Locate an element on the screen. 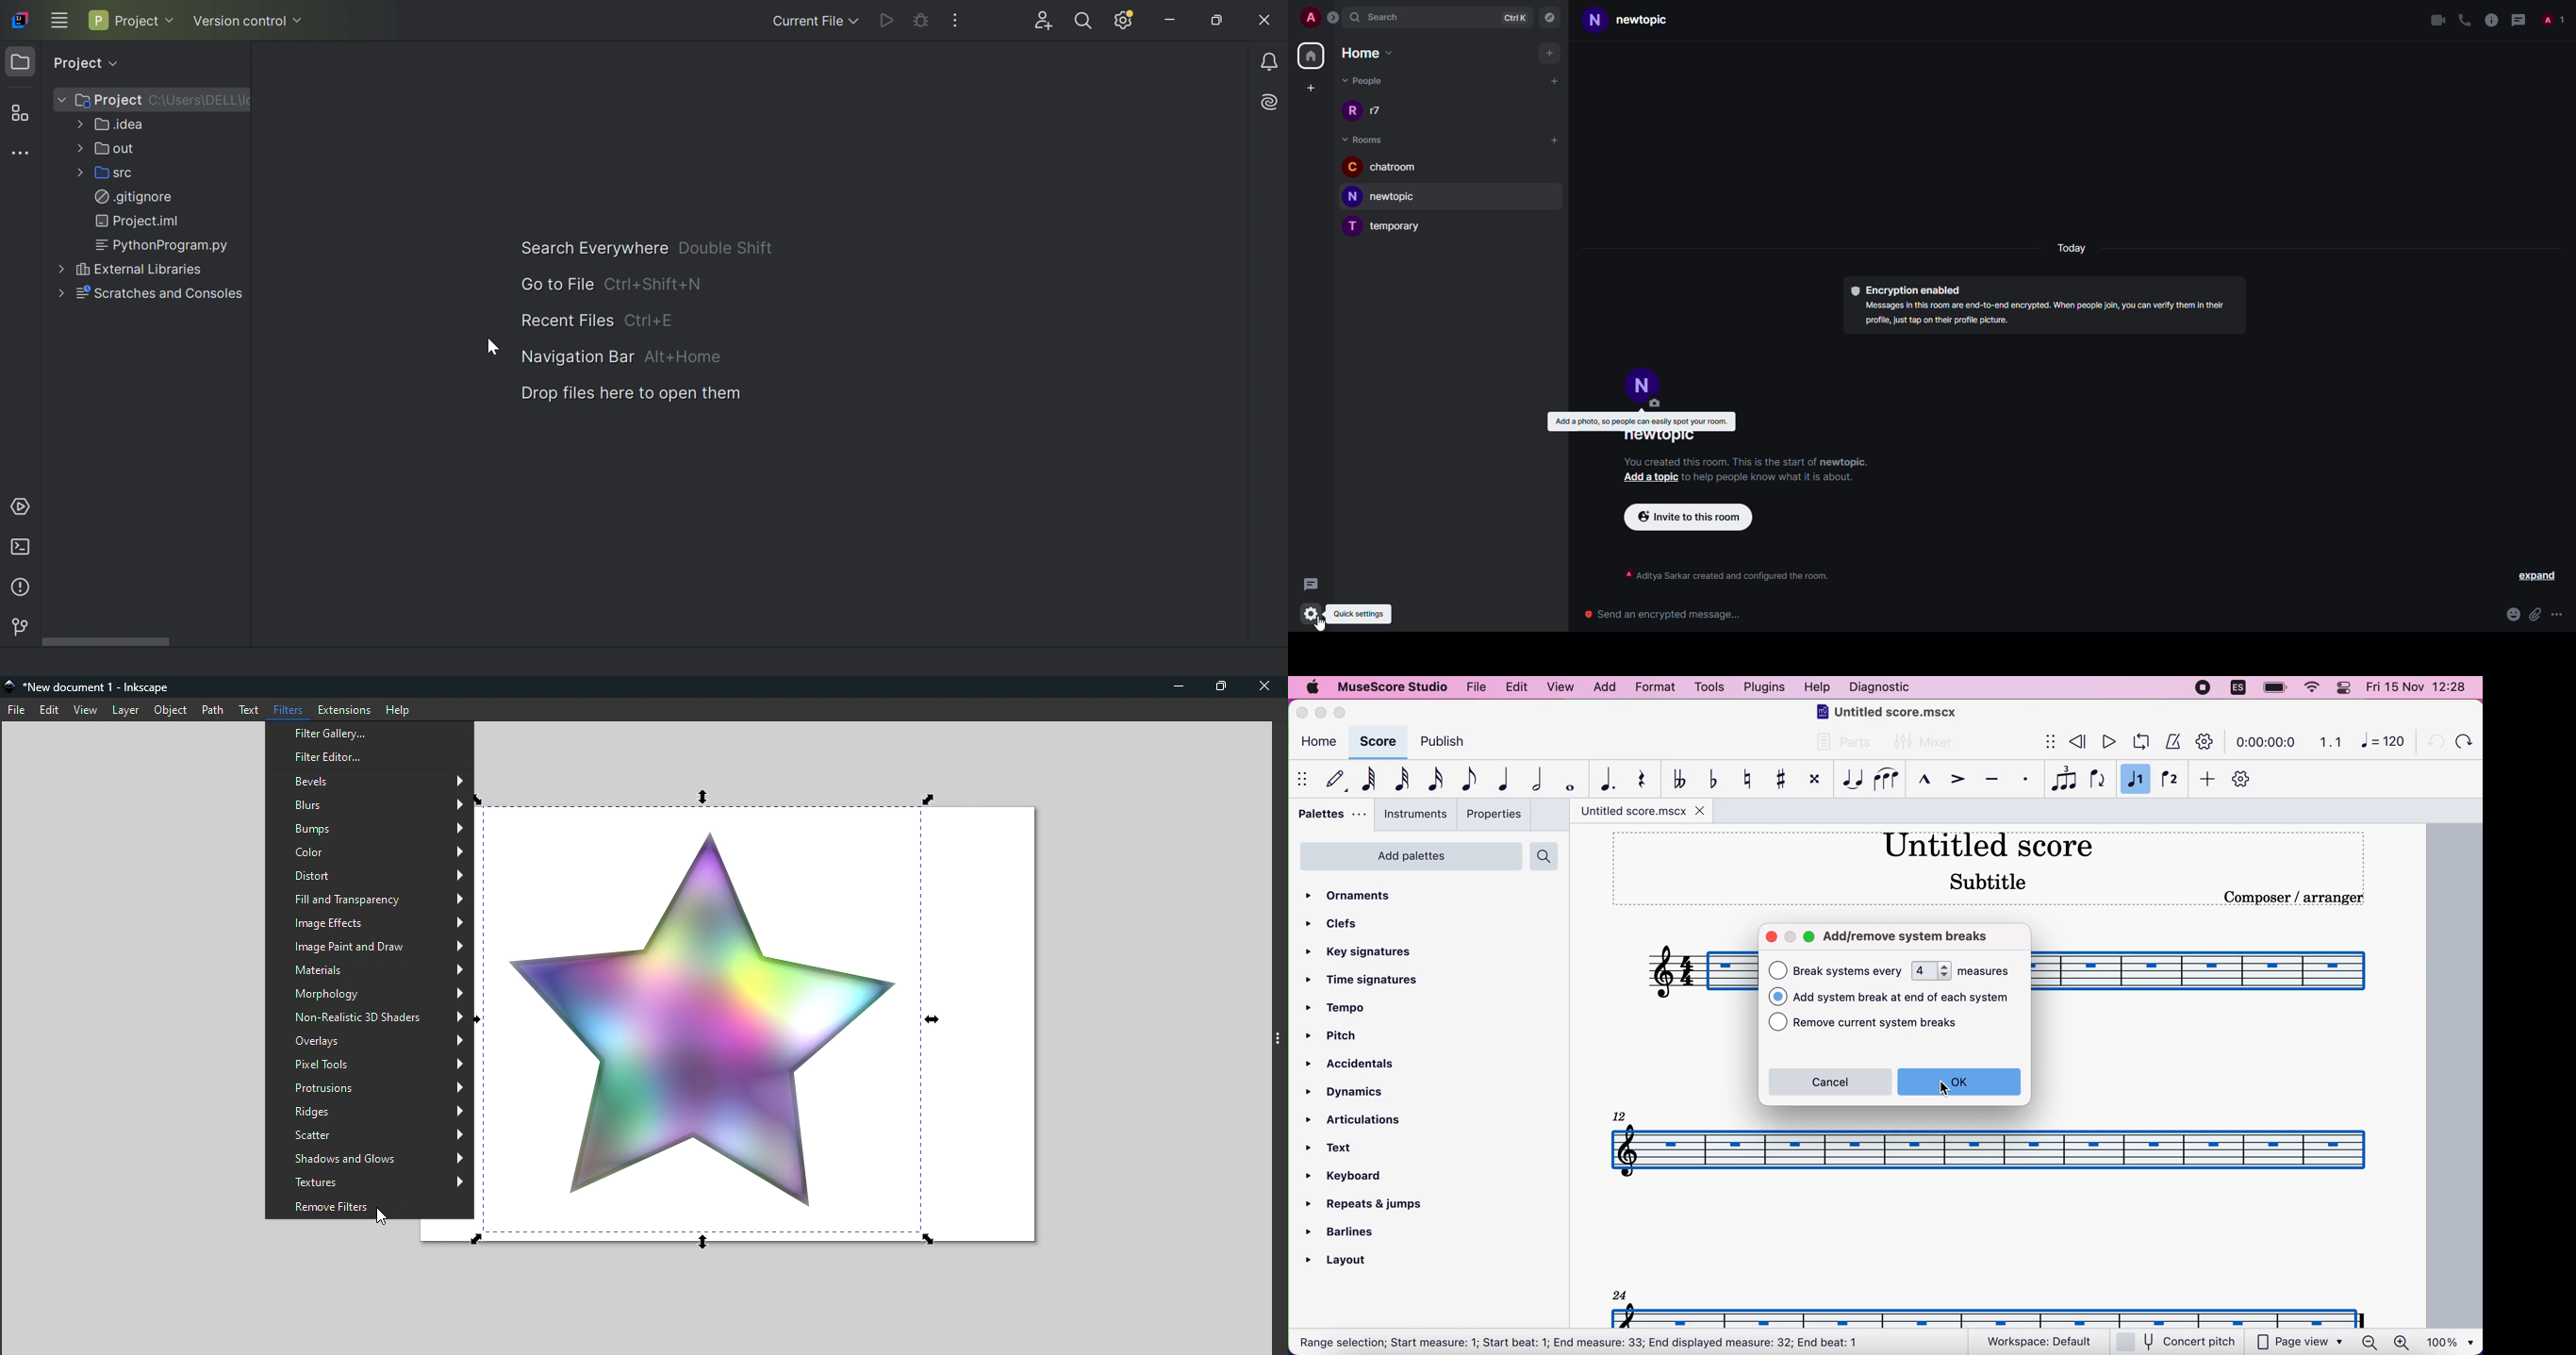  Close is located at coordinates (1267, 21).